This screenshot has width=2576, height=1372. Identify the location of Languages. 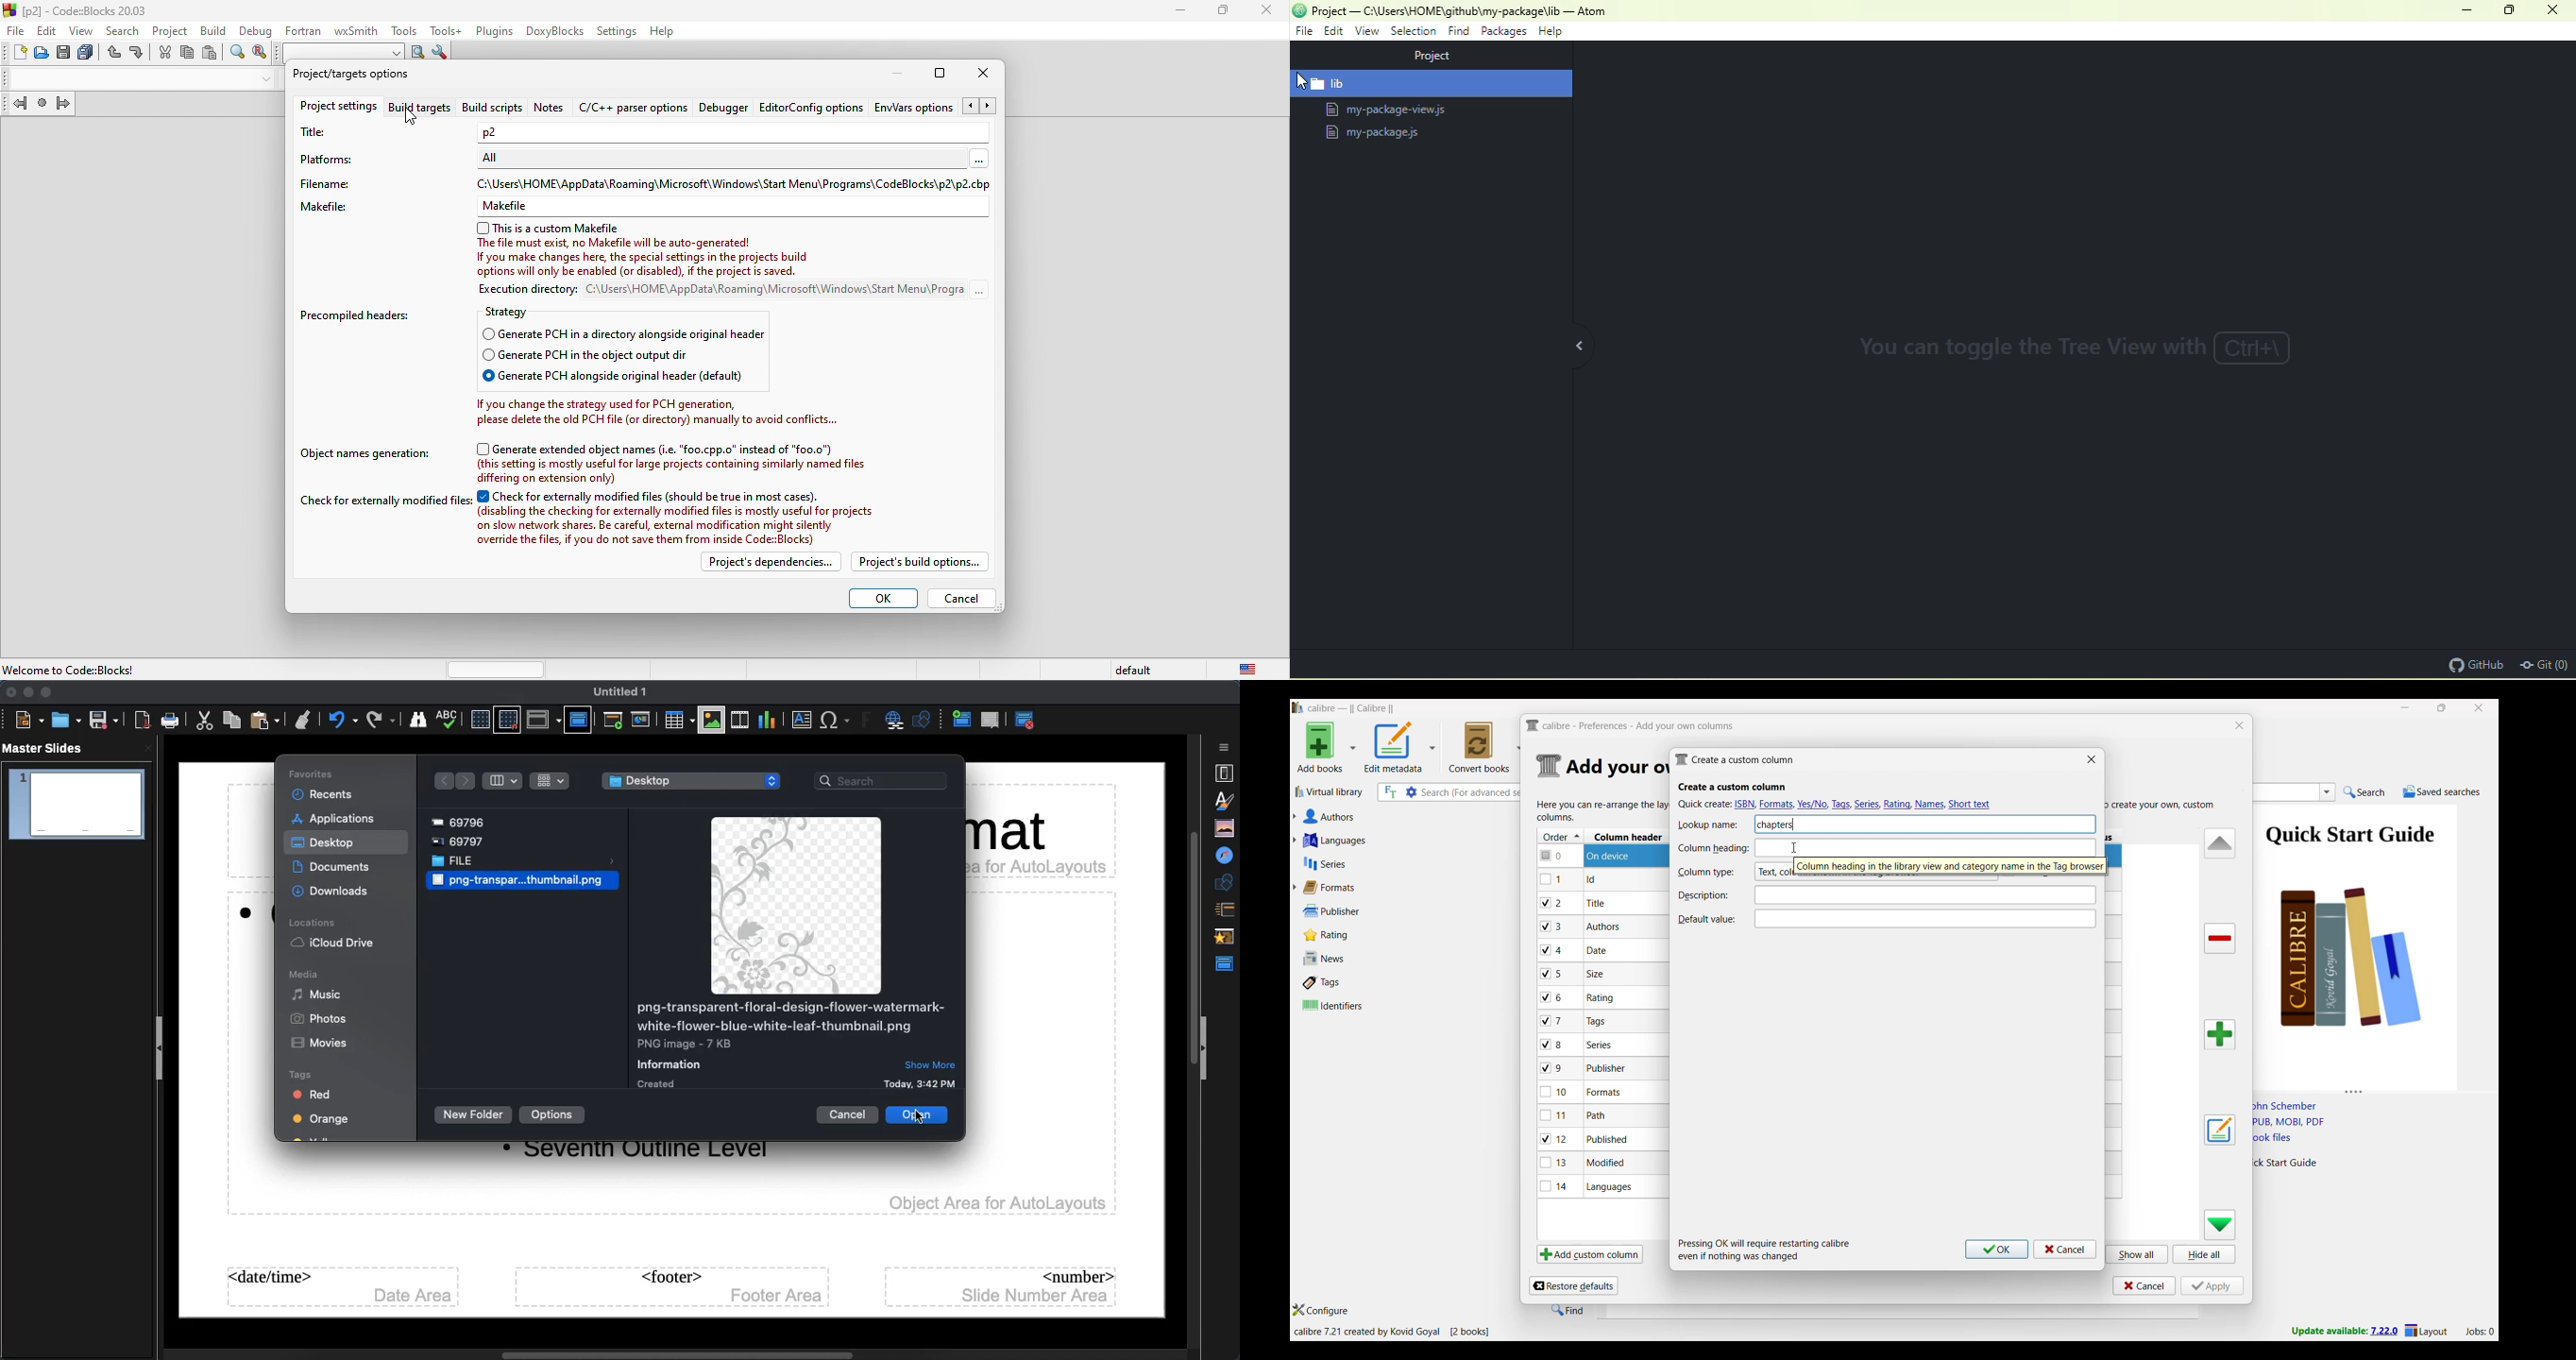
(1386, 840).